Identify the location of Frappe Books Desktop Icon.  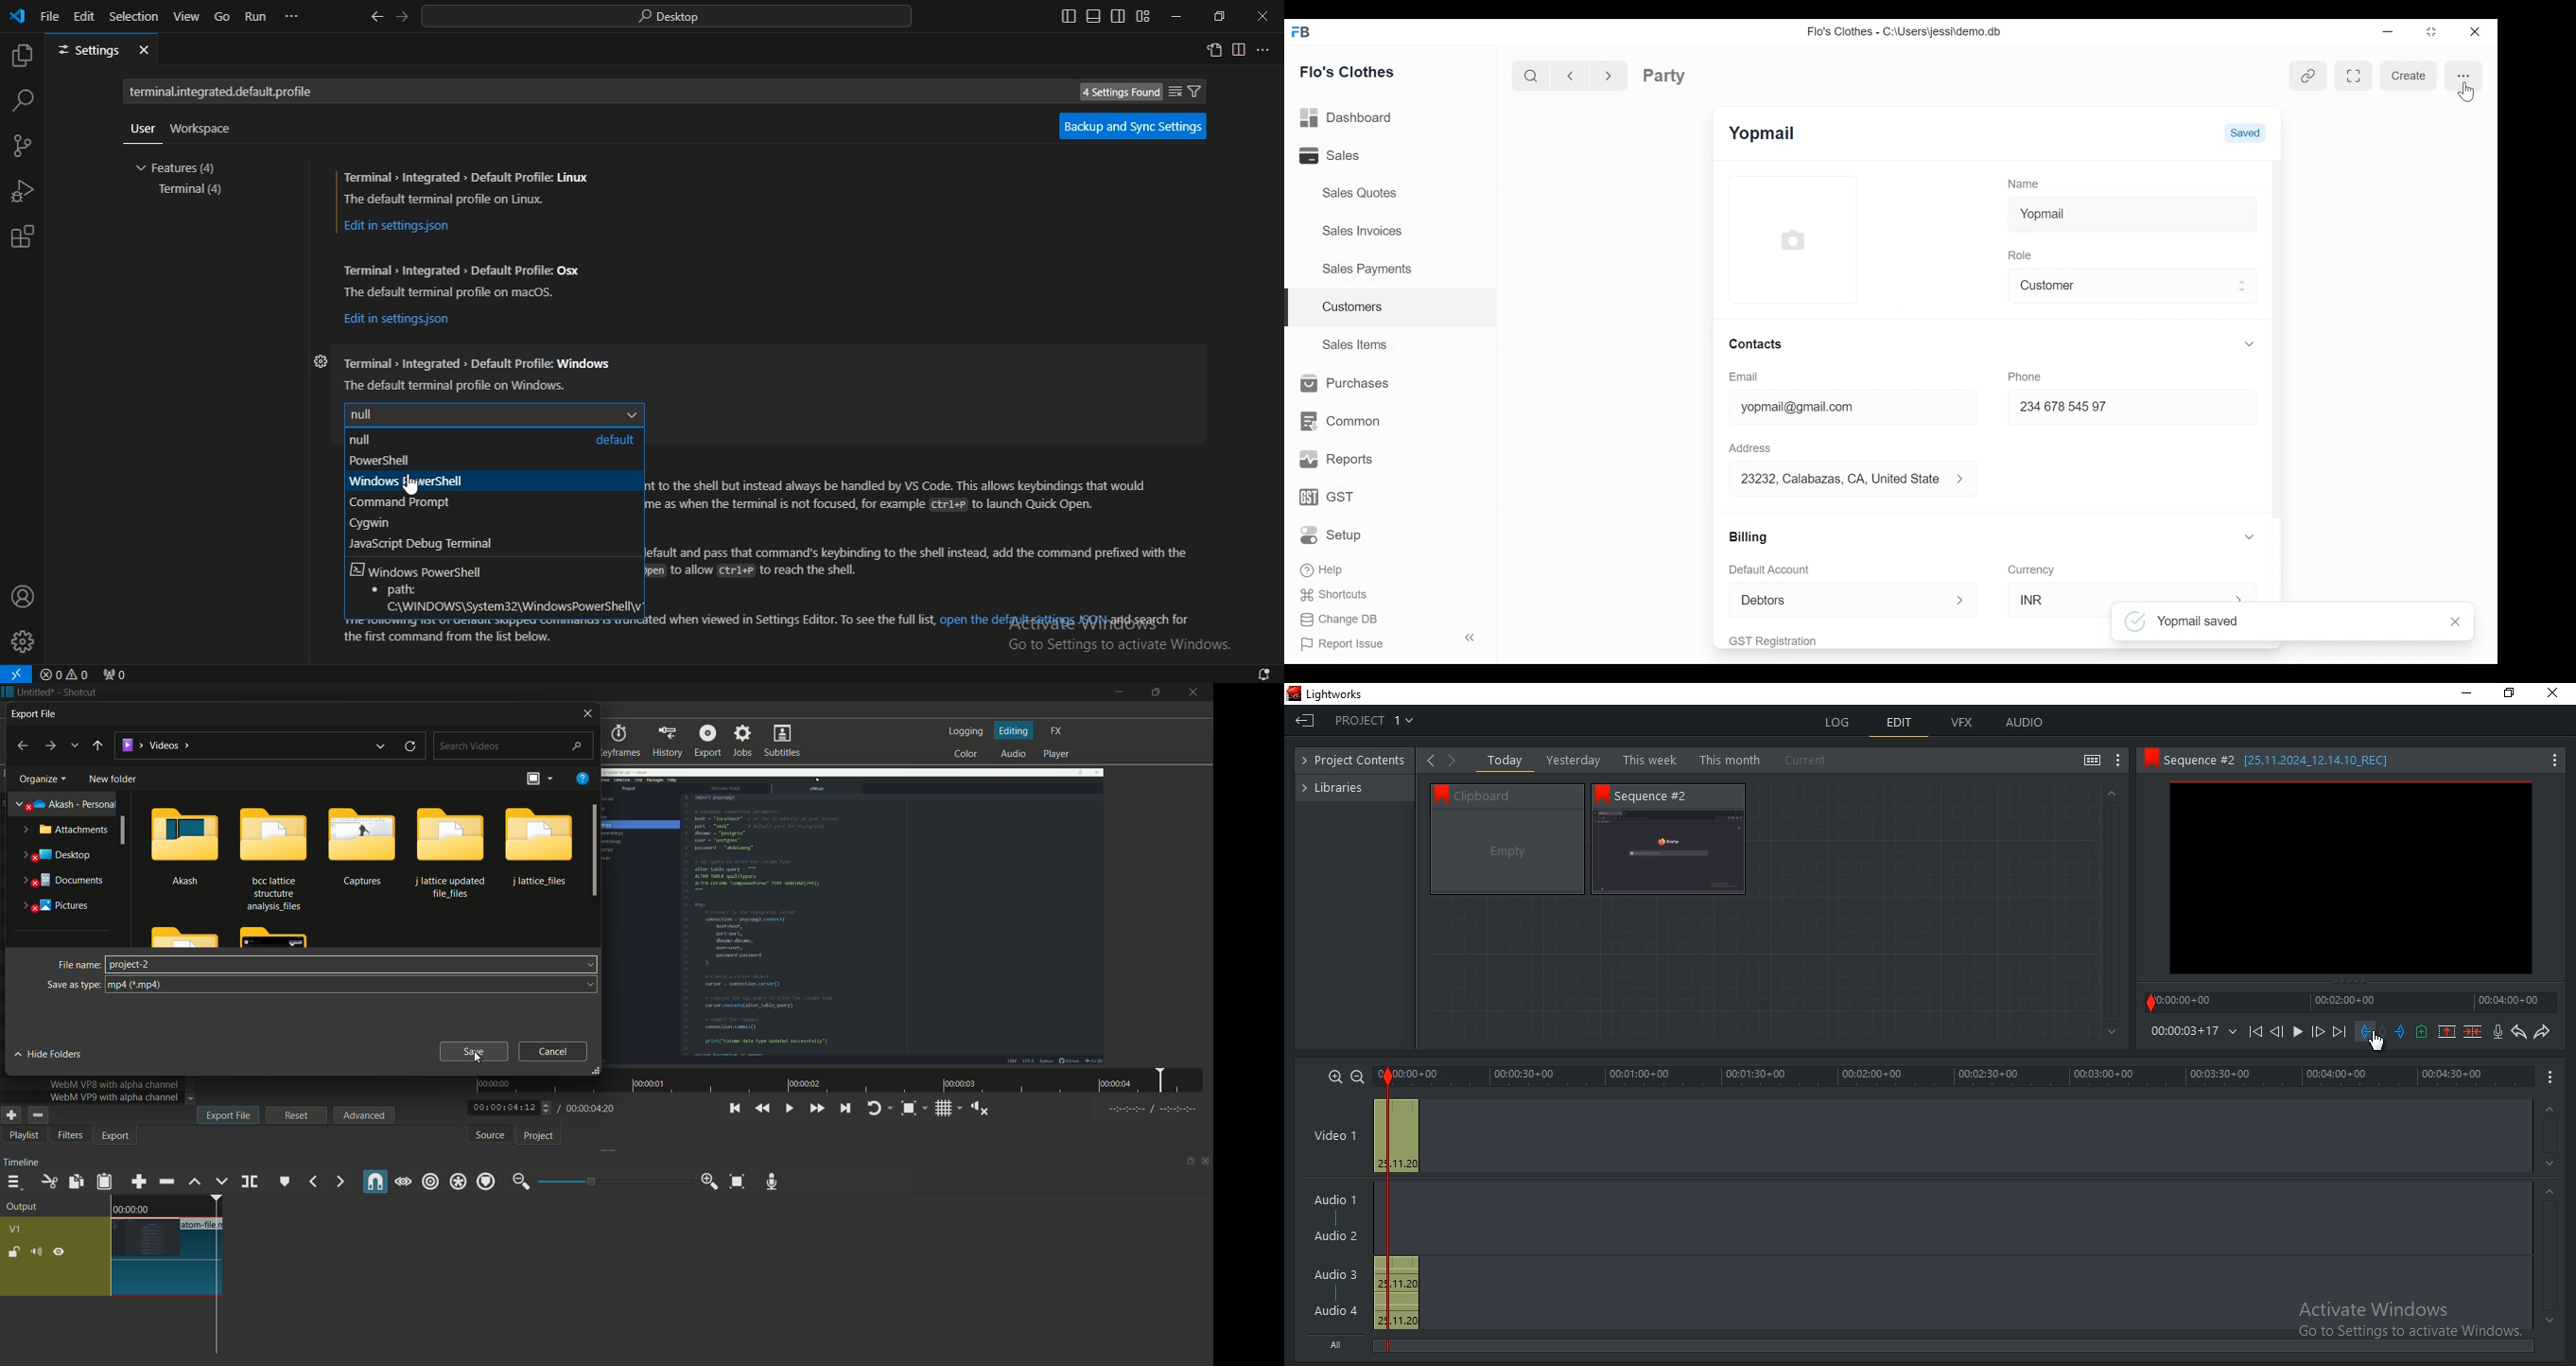
(1299, 33).